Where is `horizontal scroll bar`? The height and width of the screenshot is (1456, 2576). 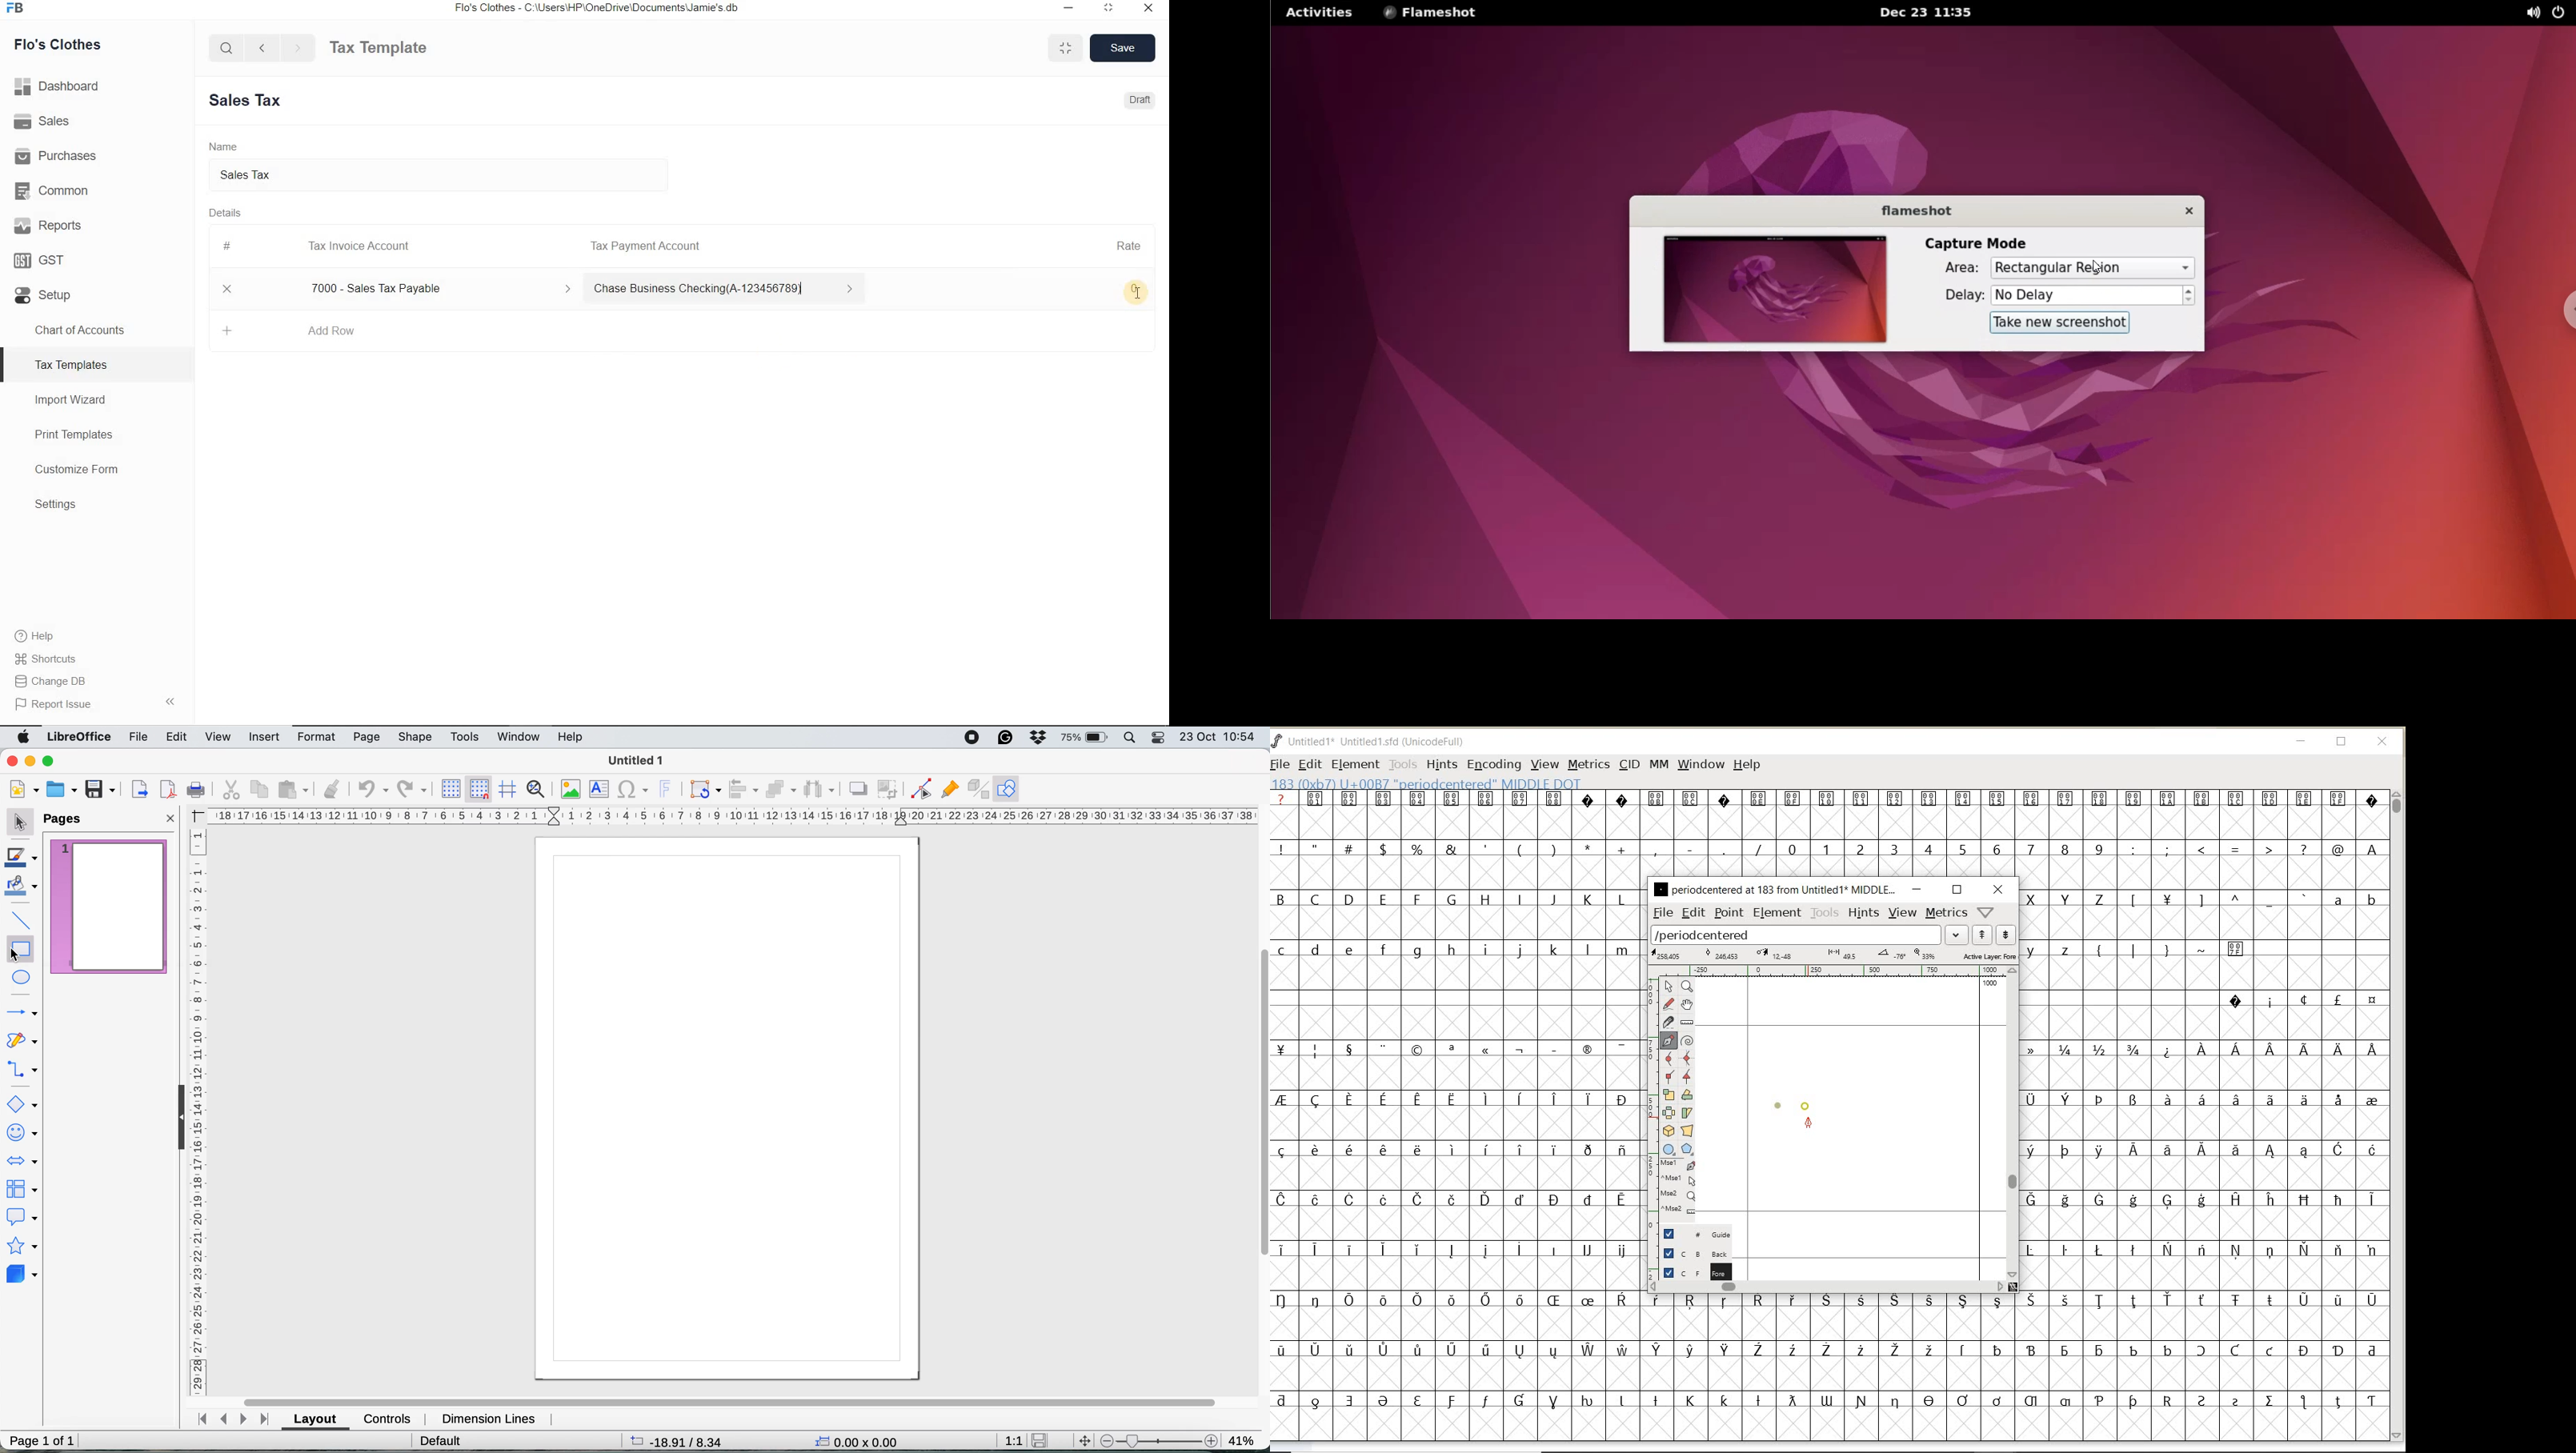
horizontal scroll bar is located at coordinates (731, 1397).